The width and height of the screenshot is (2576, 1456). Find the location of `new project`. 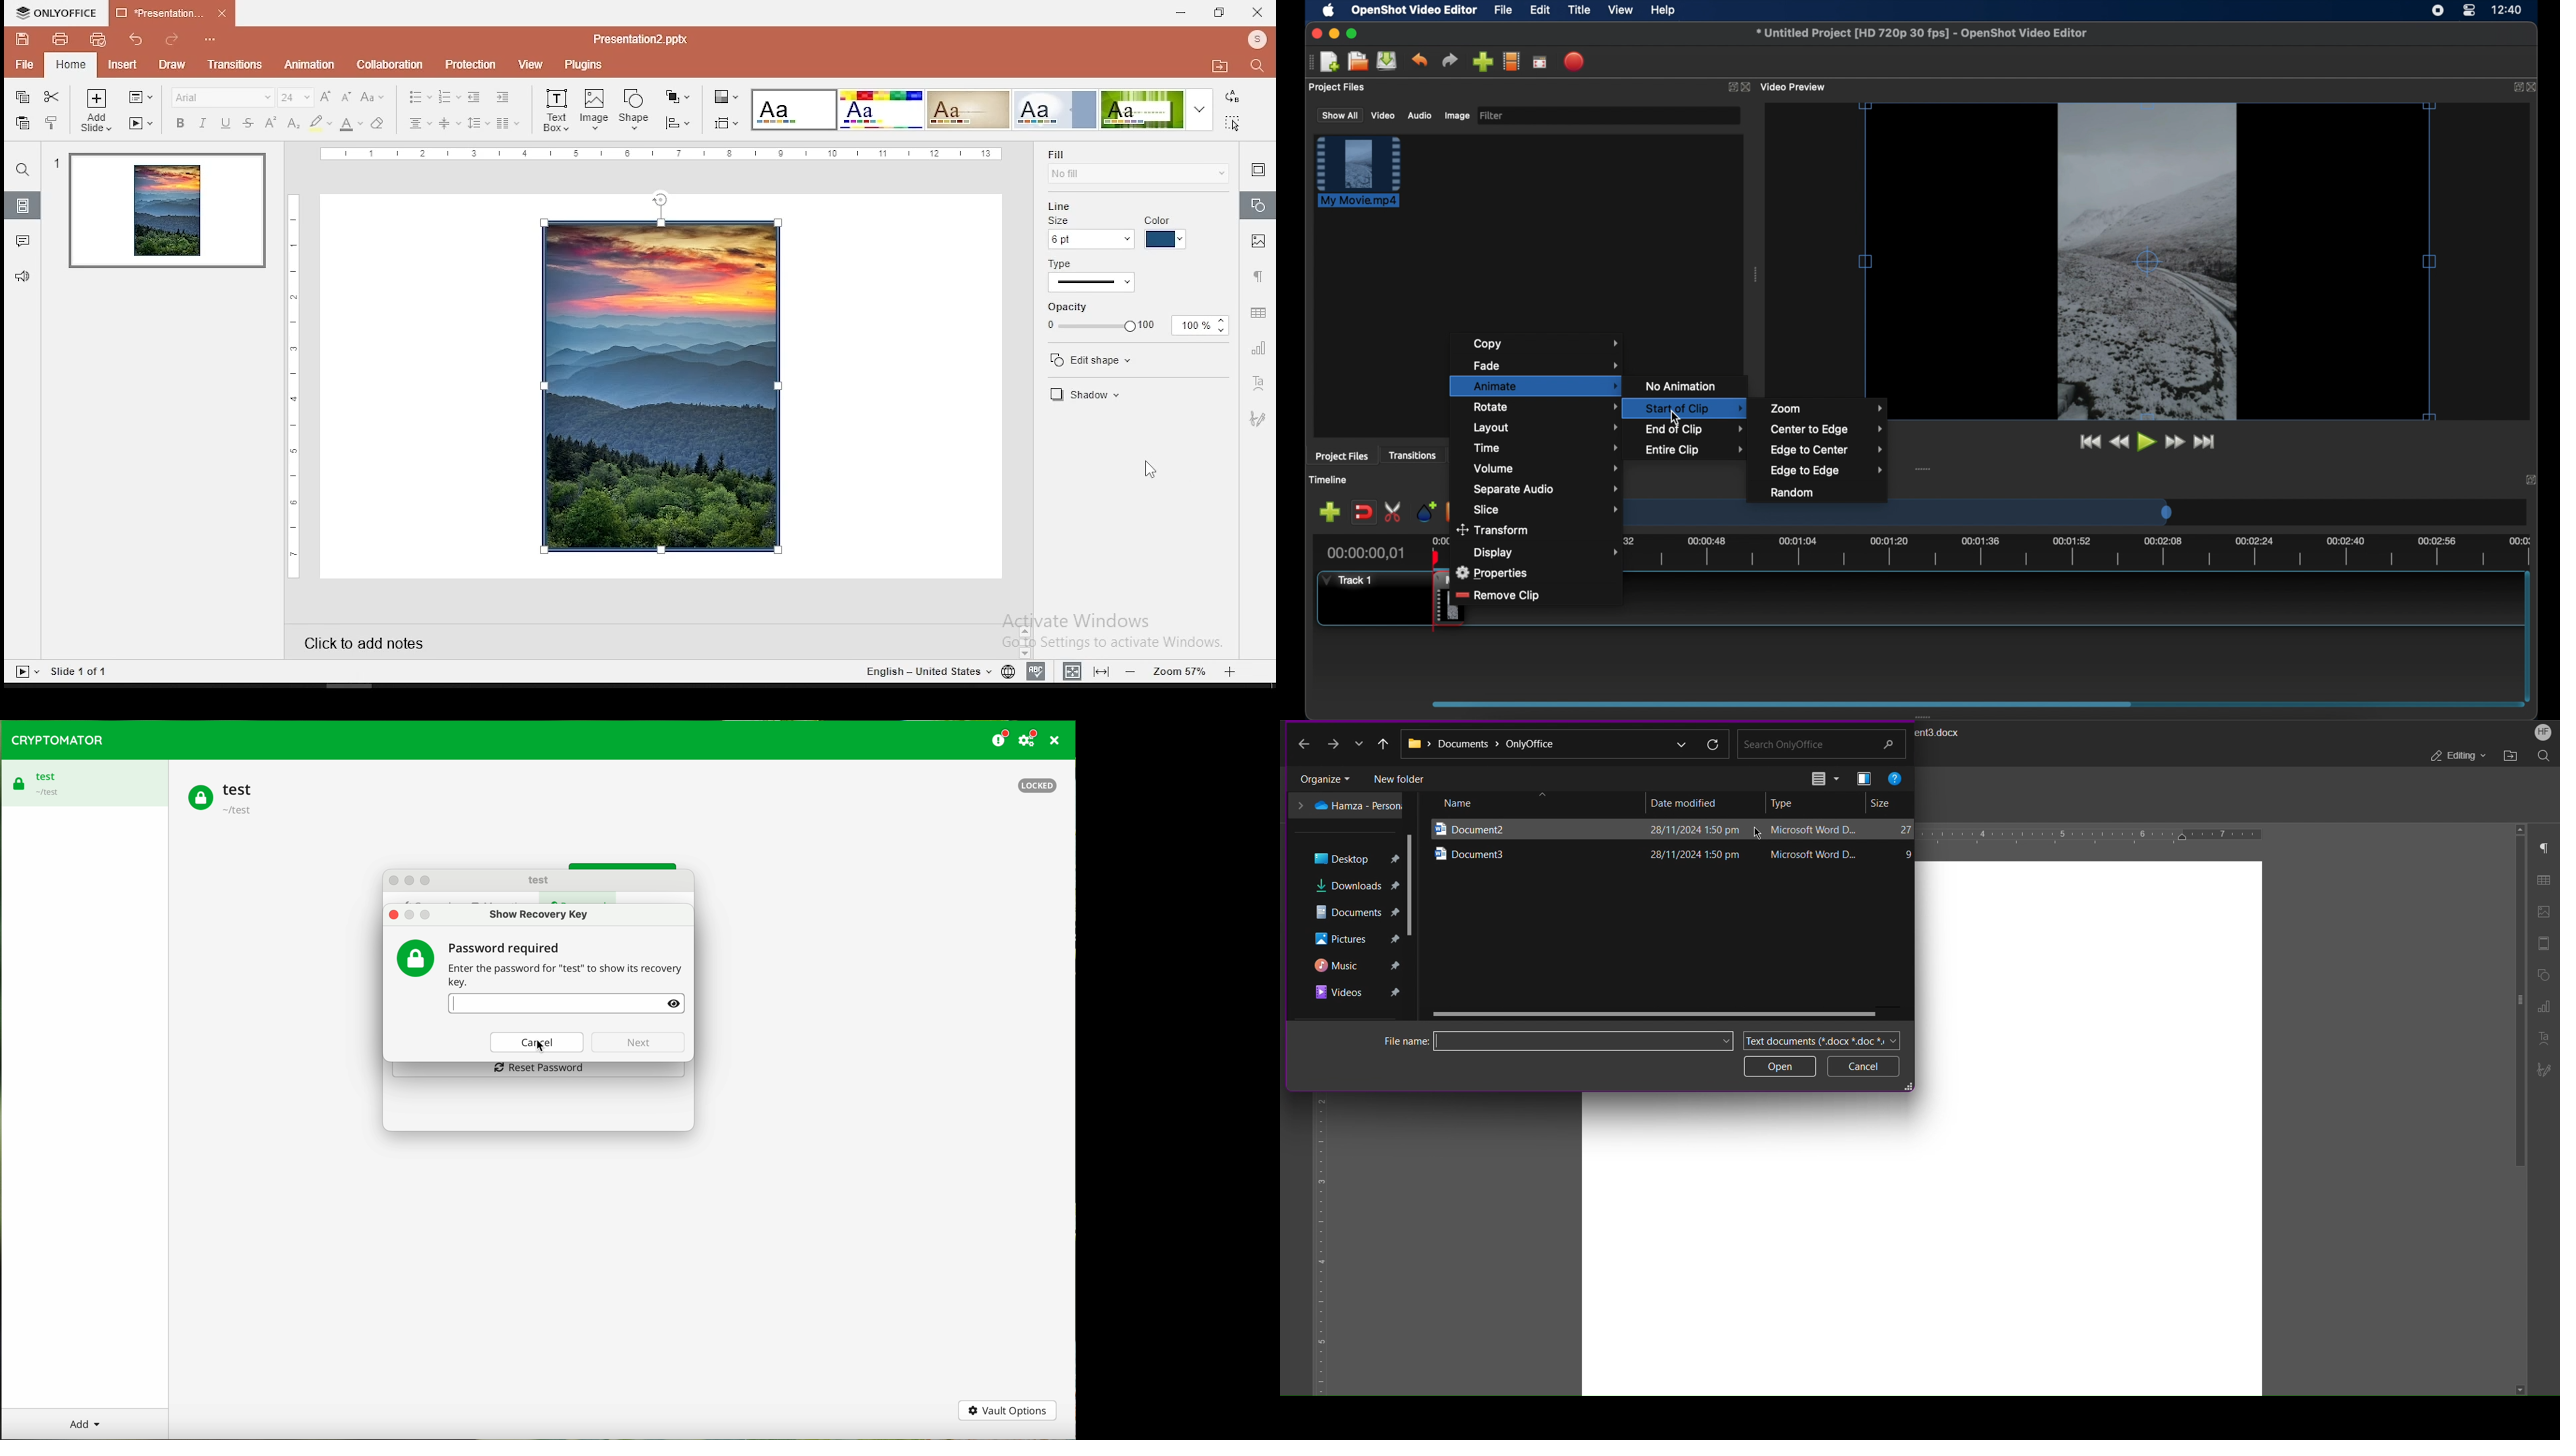

new project is located at coordinates (1330, 62).